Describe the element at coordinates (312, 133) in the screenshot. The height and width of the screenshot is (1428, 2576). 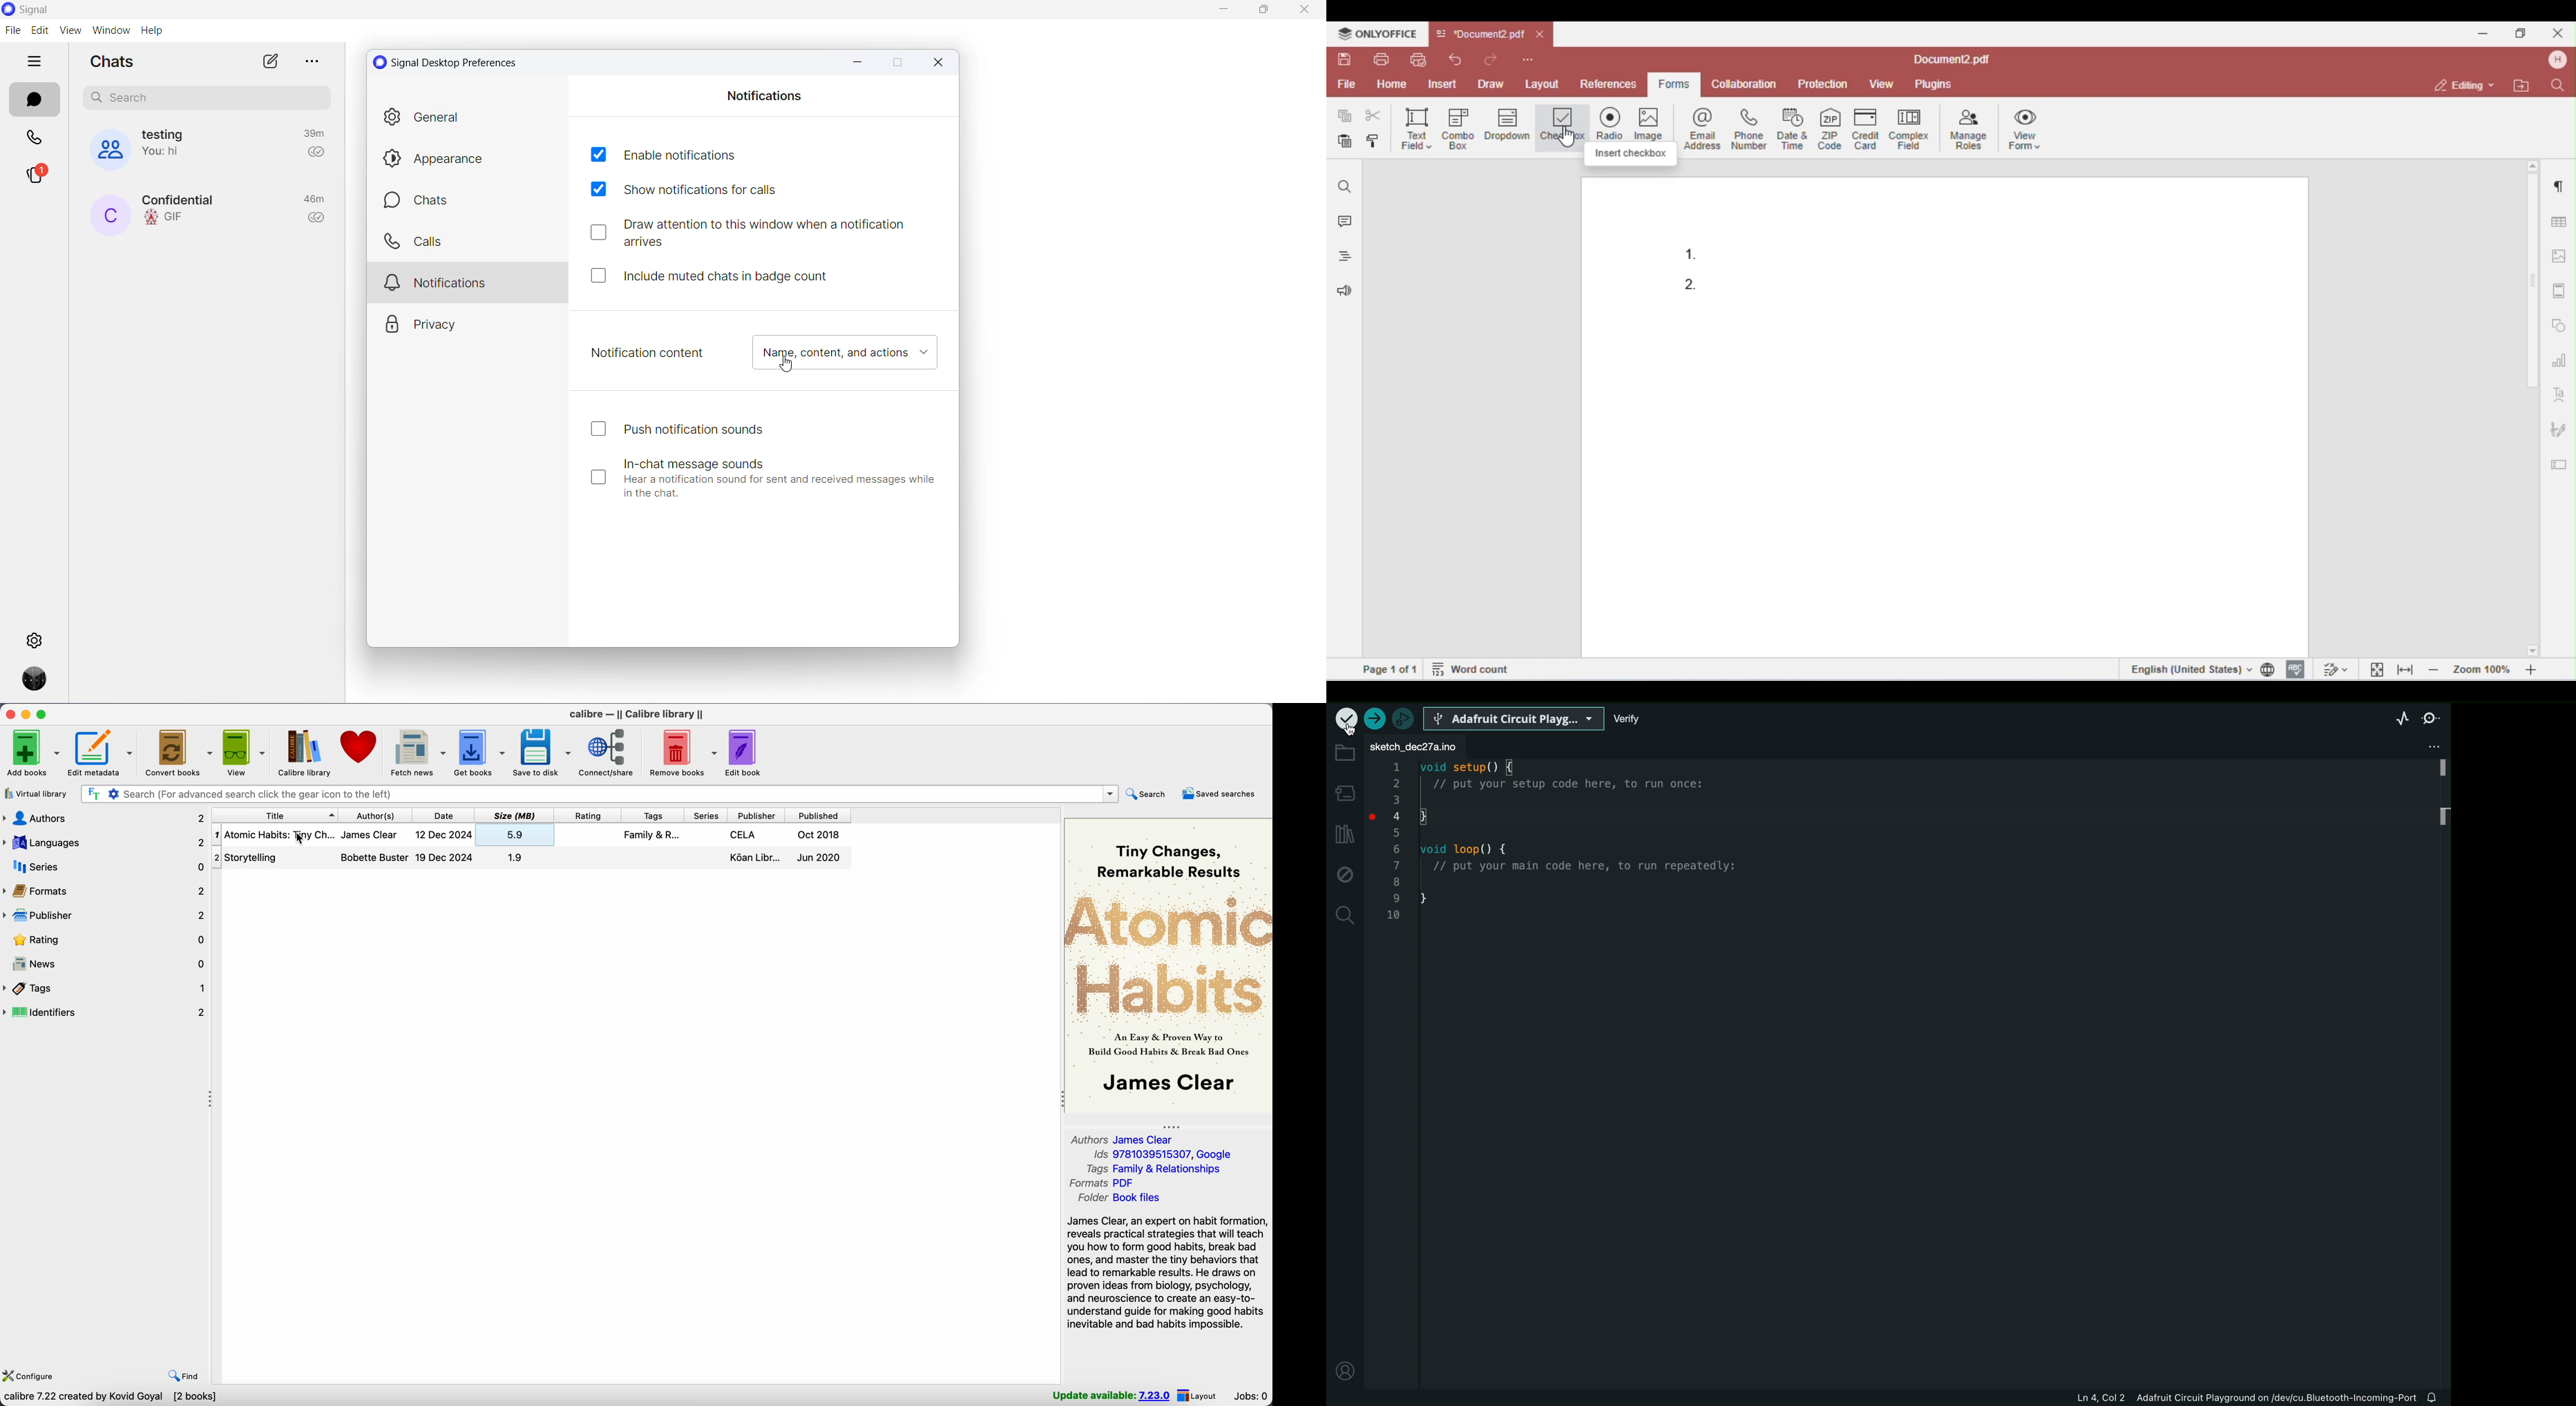
I see `last active time` at that location.